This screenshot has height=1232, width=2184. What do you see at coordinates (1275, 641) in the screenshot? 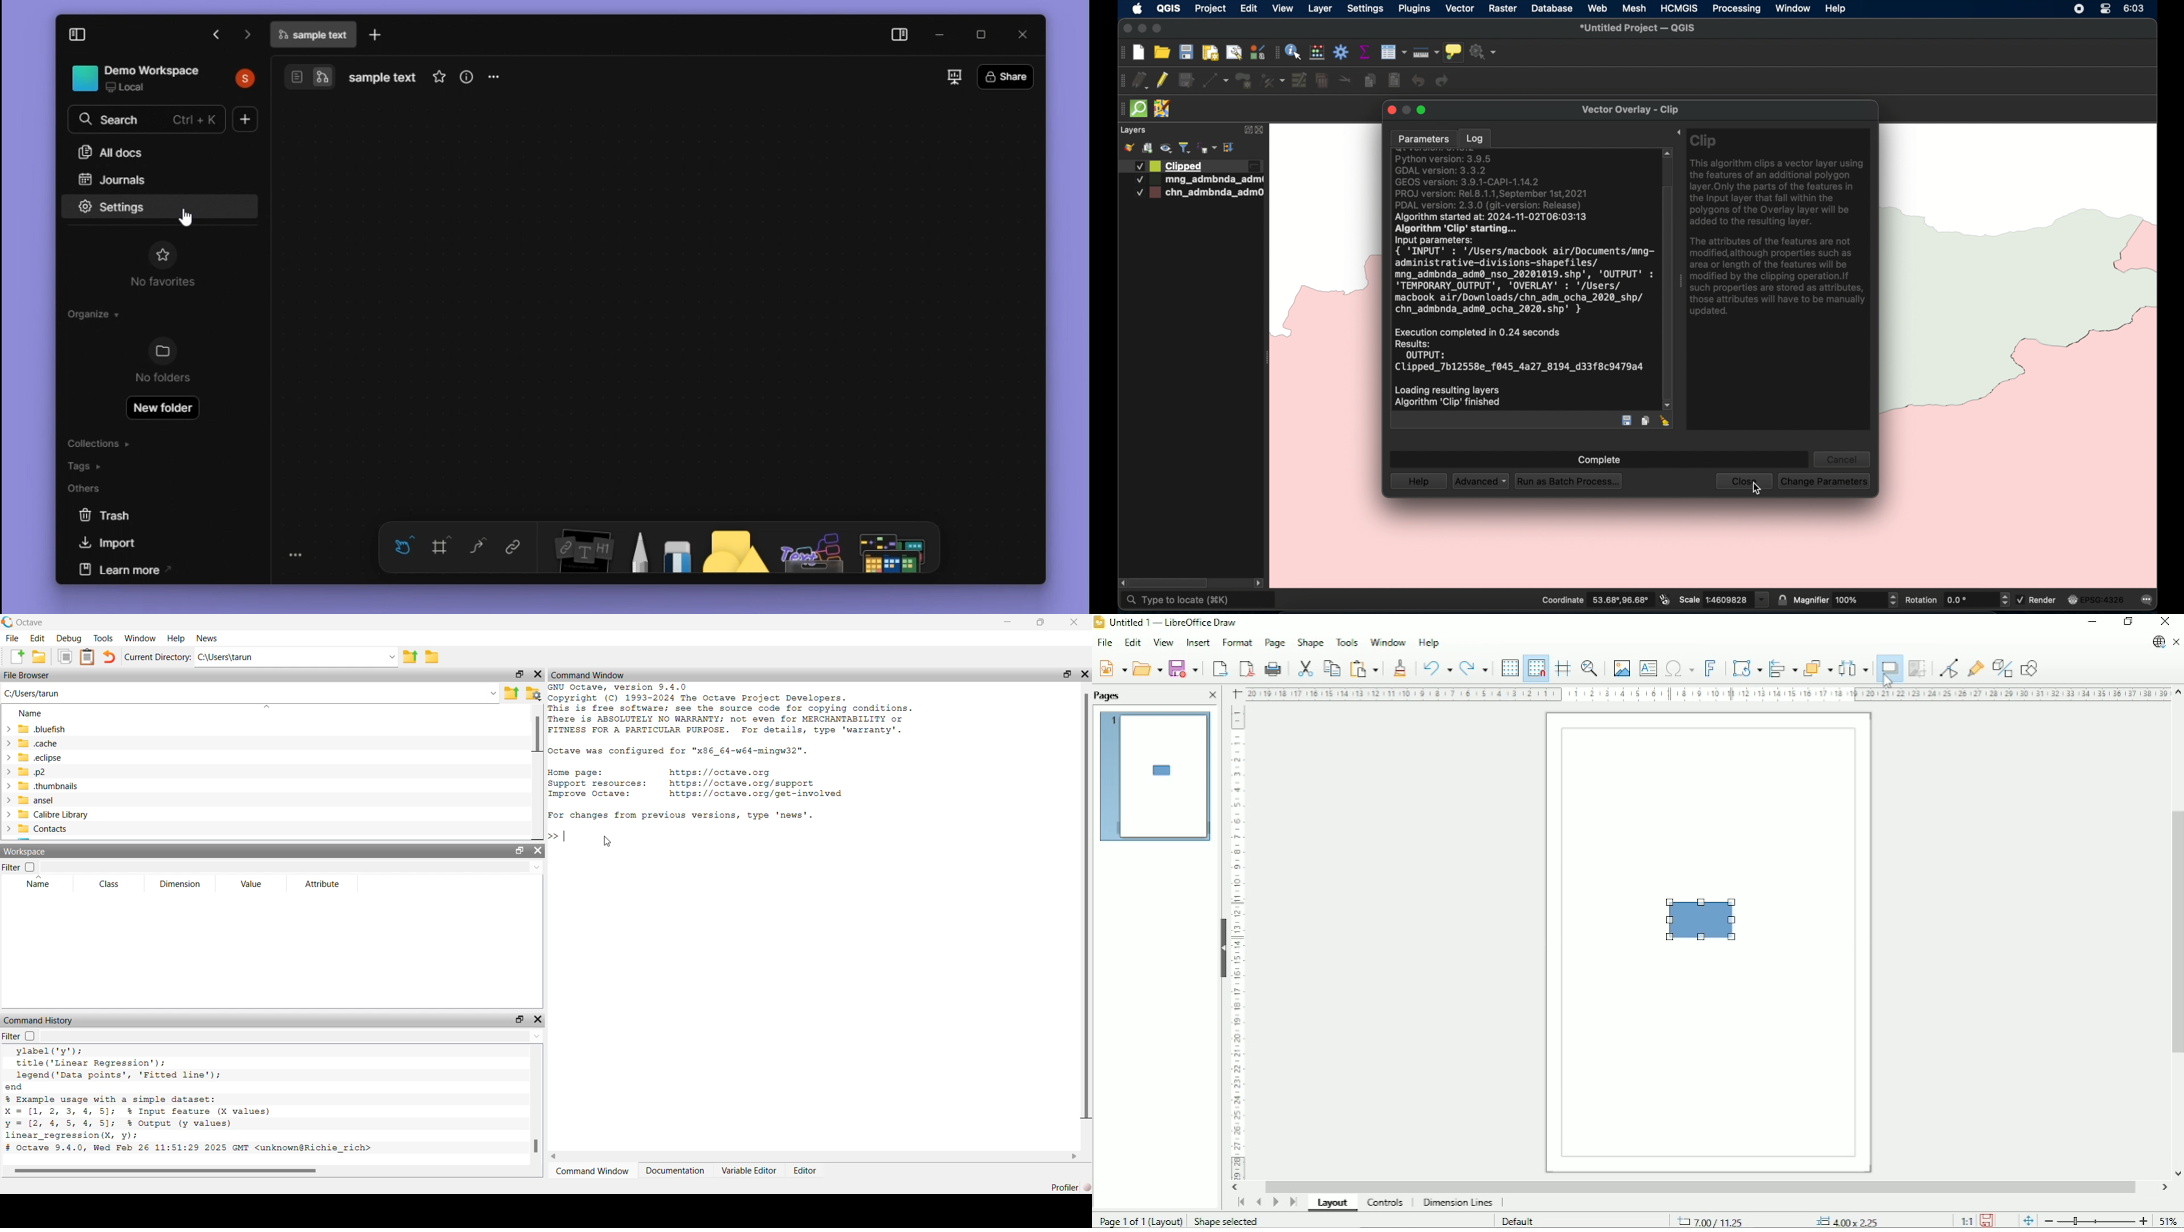
I see `Page` at bounding box center [1275, 641].